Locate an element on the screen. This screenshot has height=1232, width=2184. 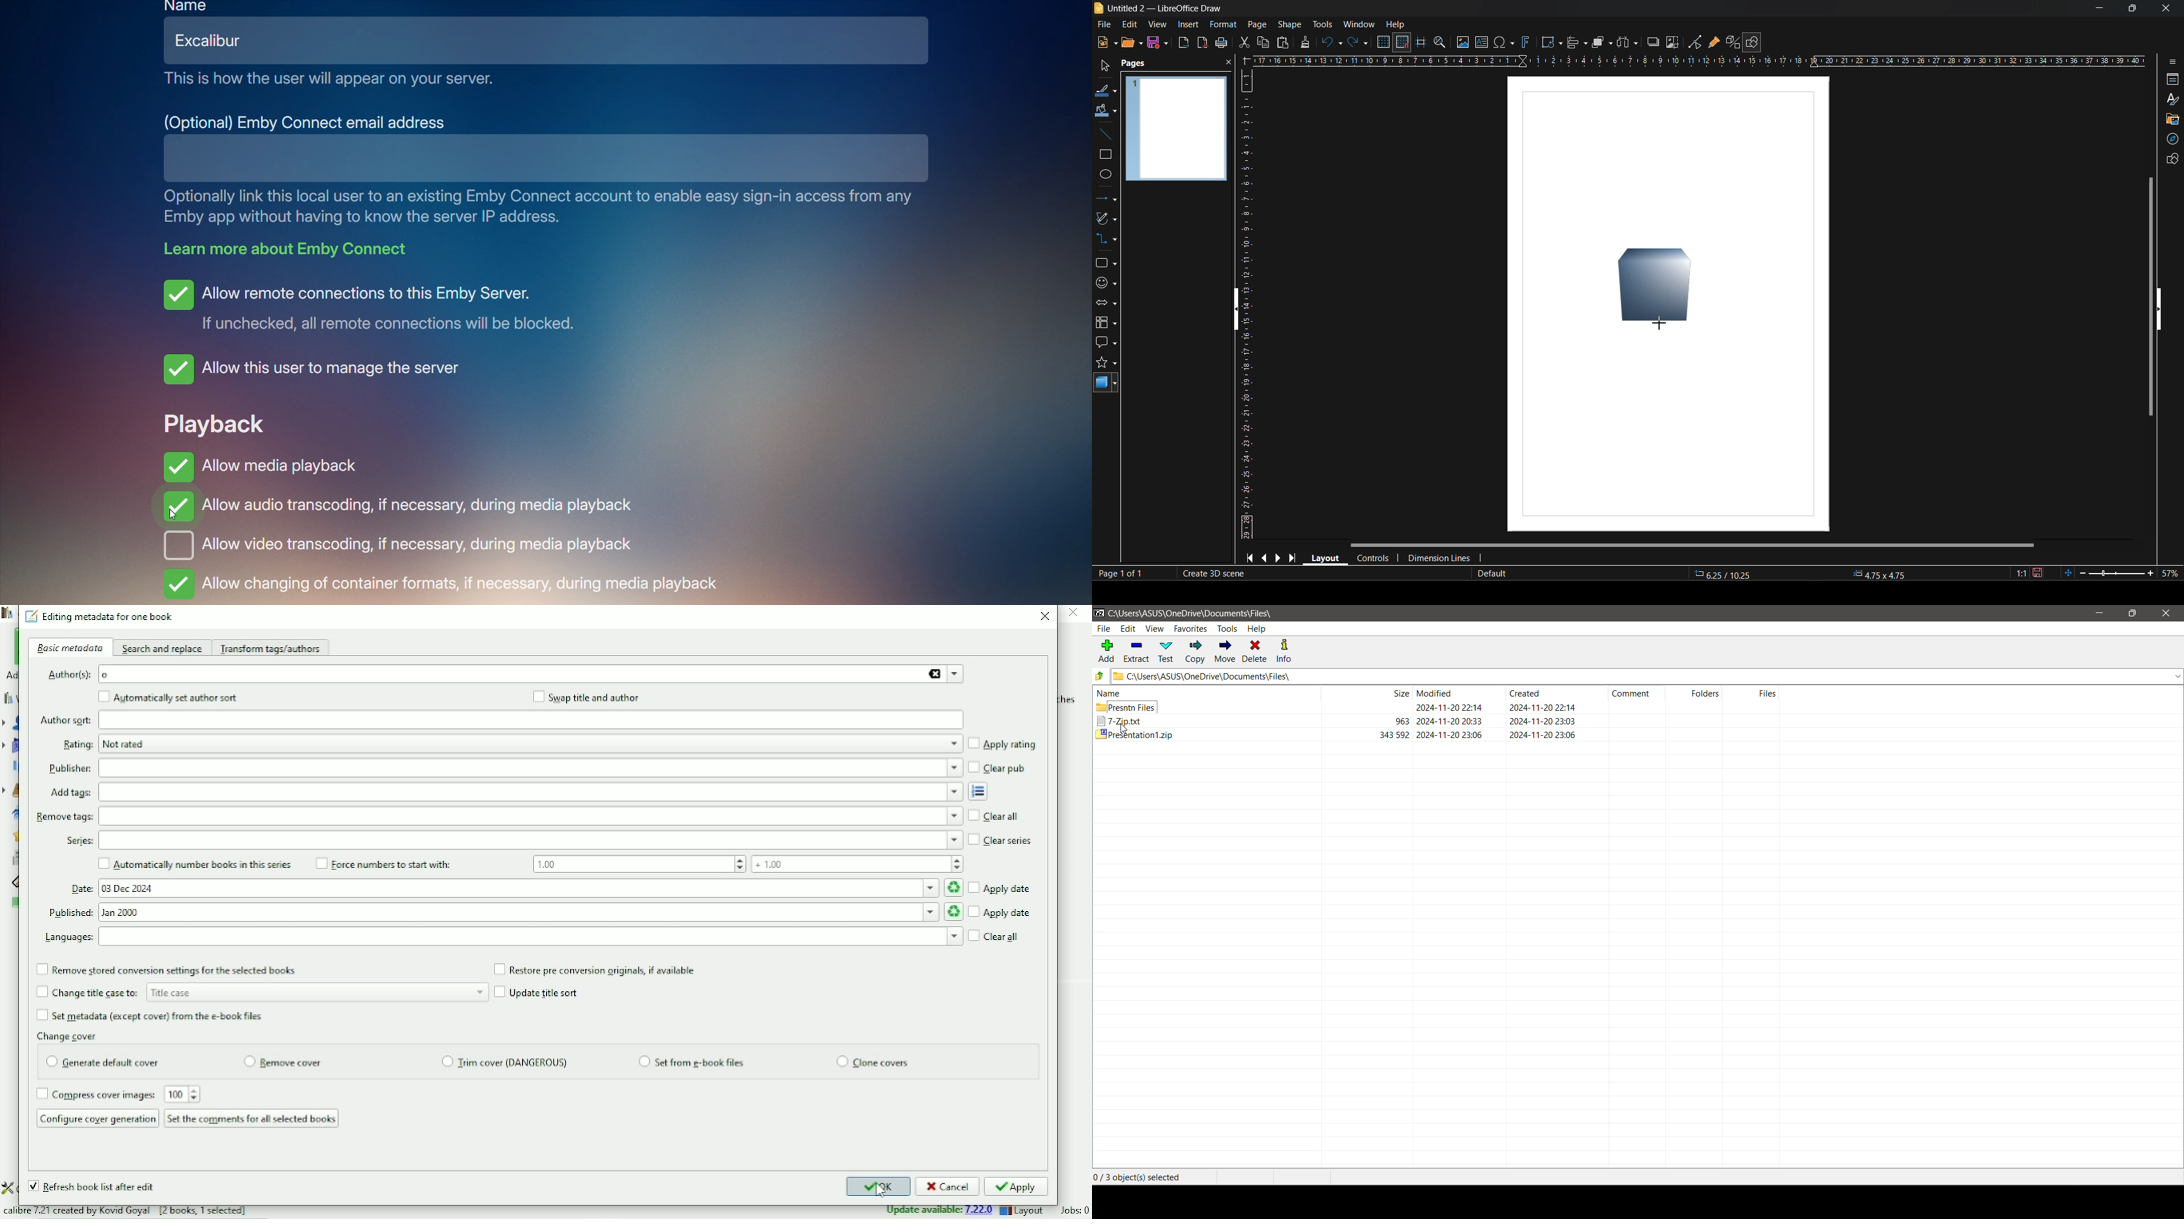
zoom factor is located at coordinates (2171, 572).